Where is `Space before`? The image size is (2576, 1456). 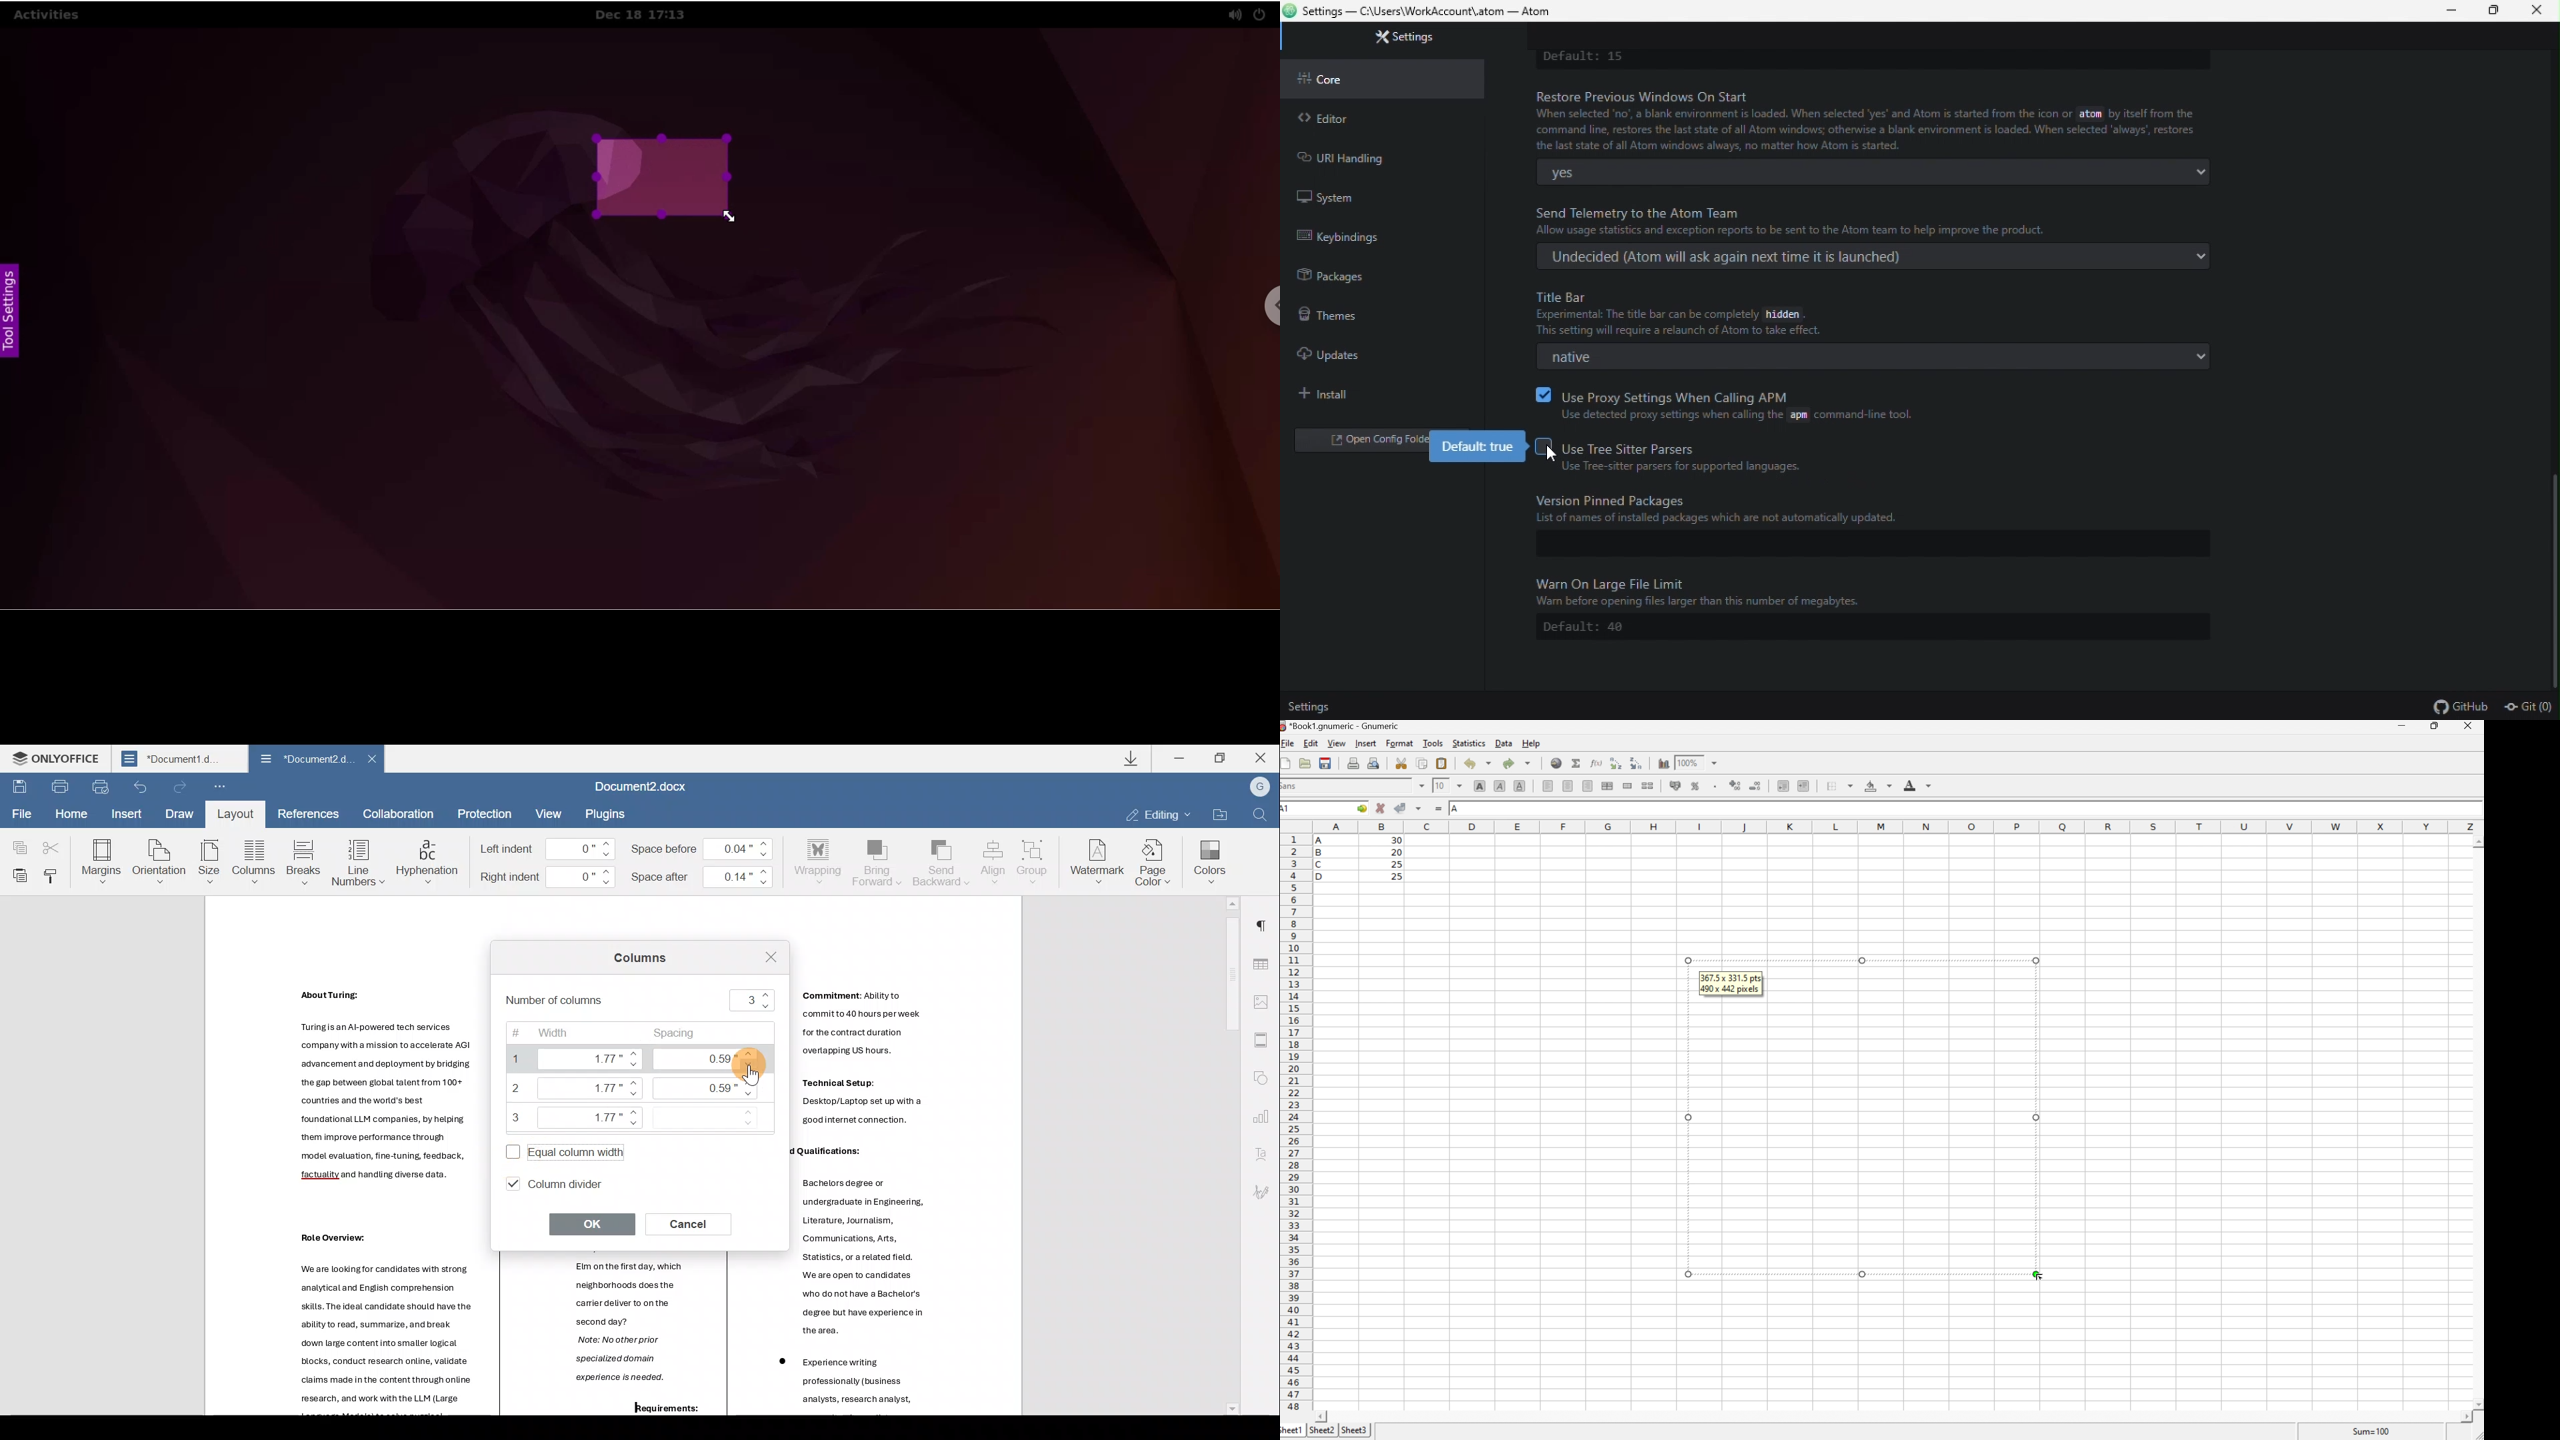 Space before is located at coordinates (707, 845).